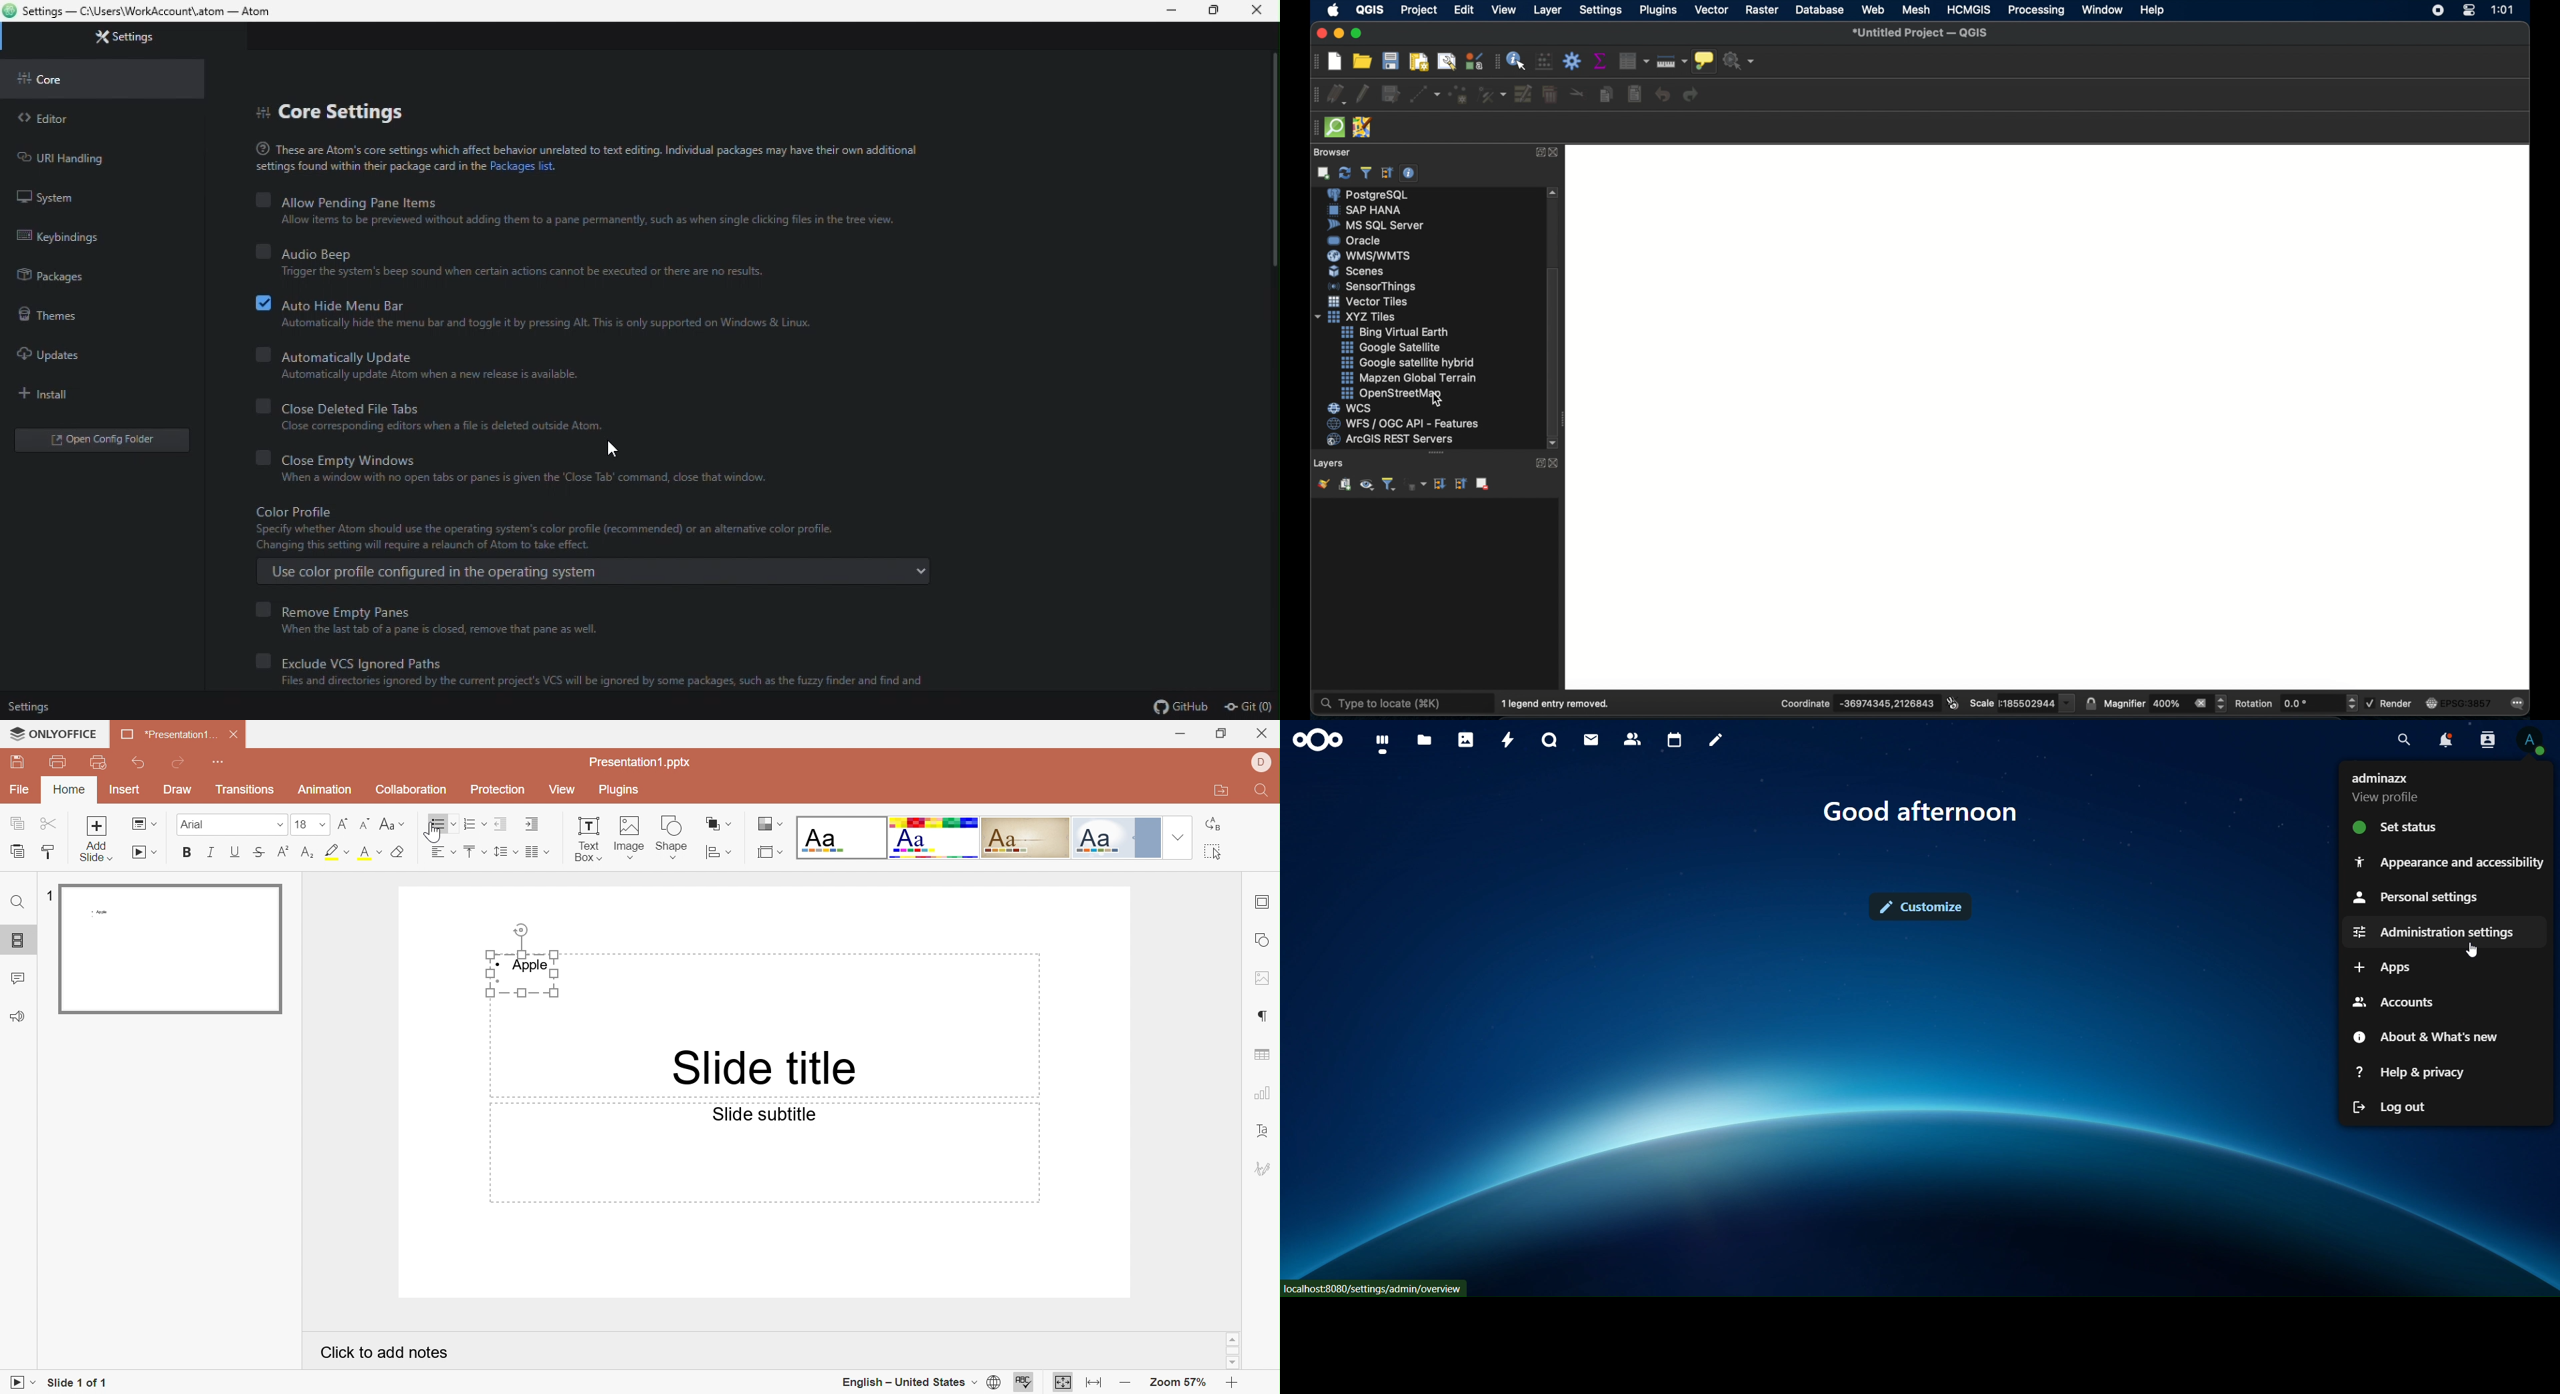 The width and height of the screenshot is (2576, 1400). Describe the element at coordinates (47, 898) in the screenshot. I see `1` at that location.